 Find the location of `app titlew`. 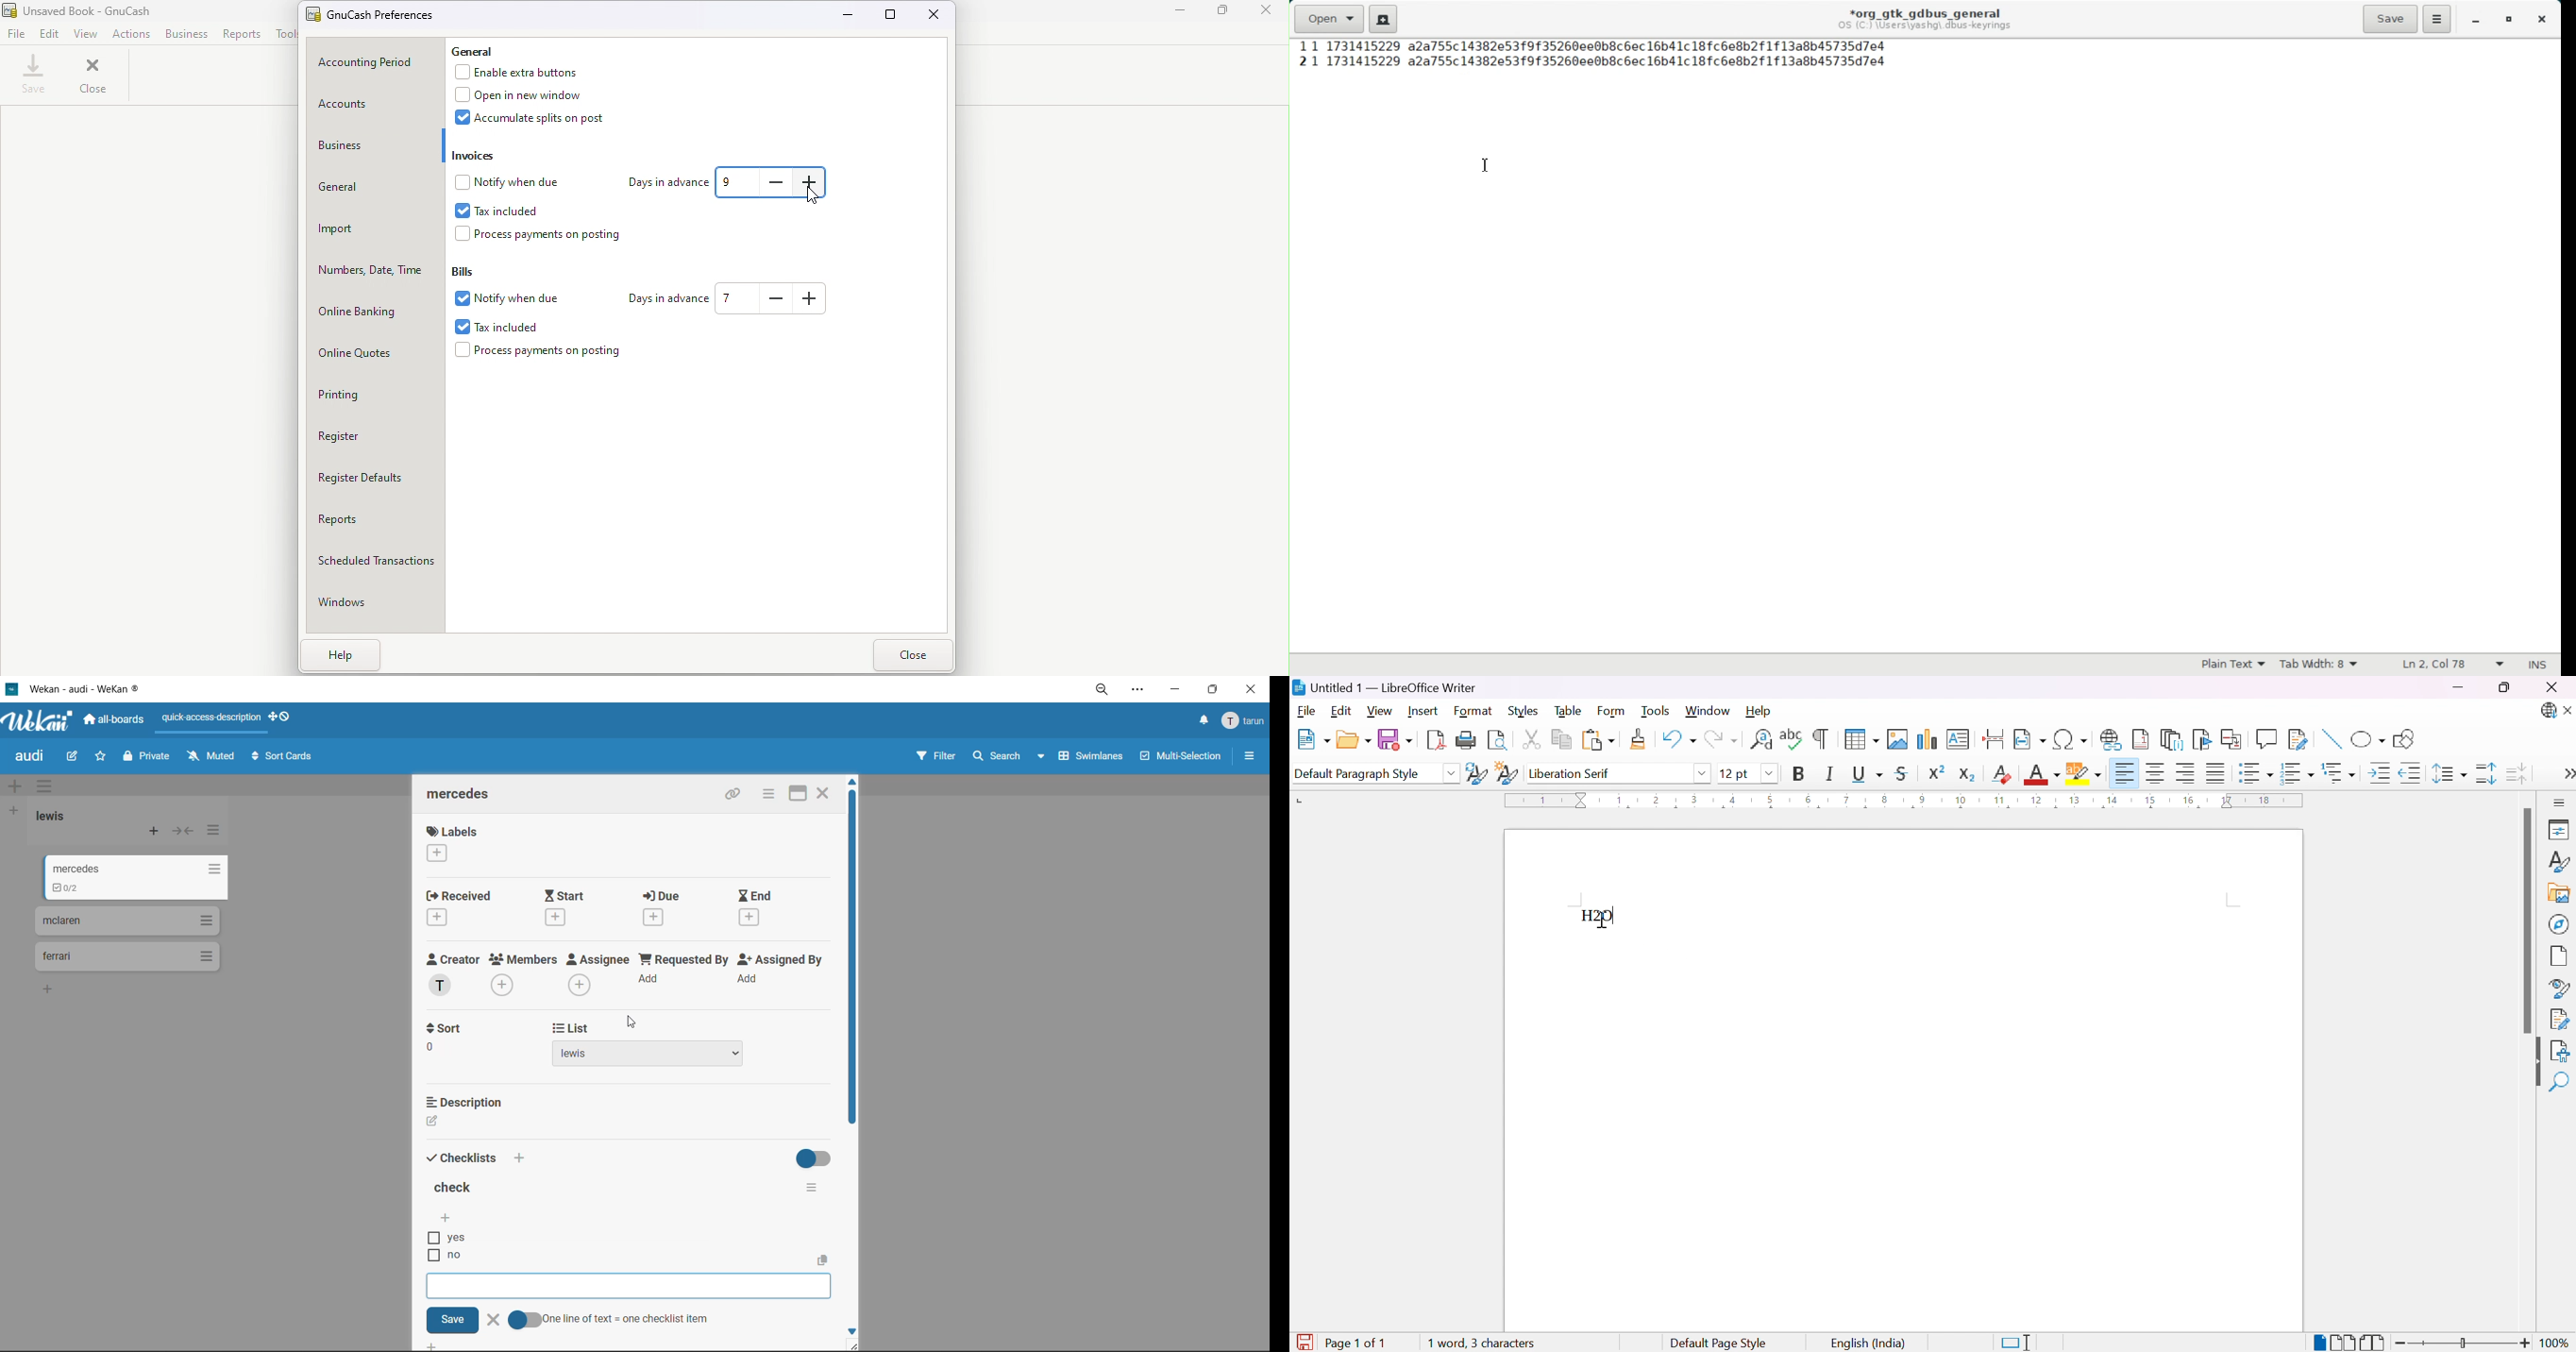

app titlew is located at coordinates (104, 691).